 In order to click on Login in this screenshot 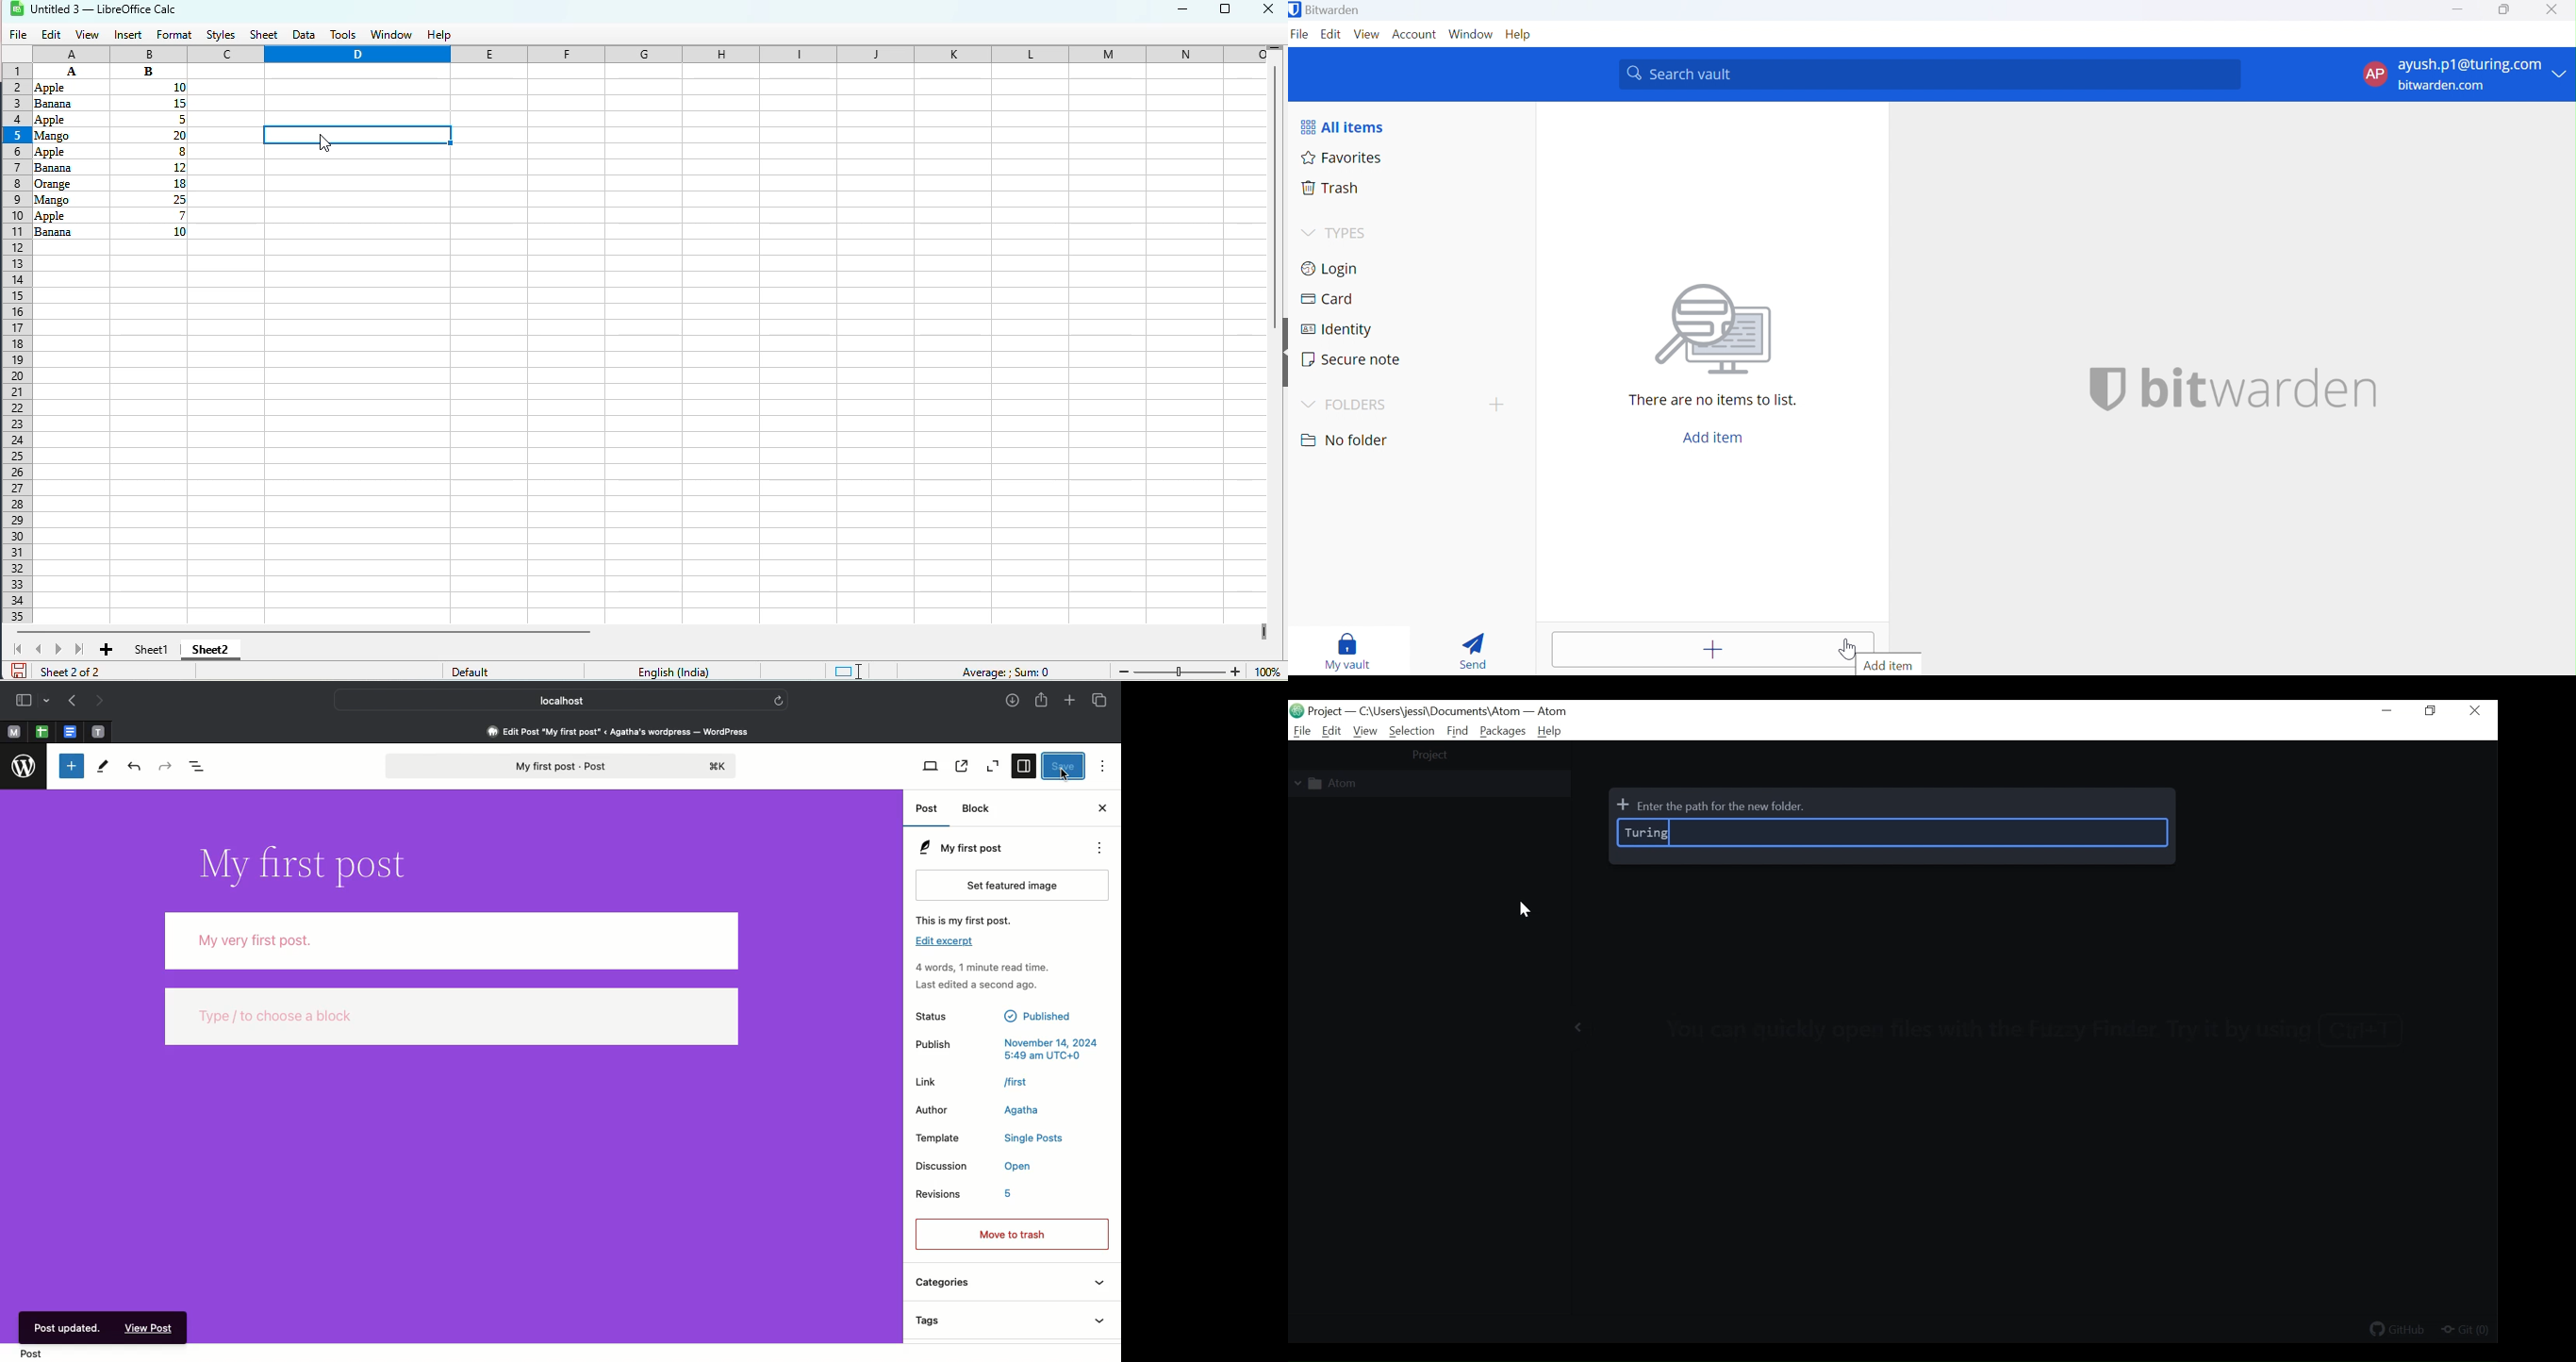, I will do `click(1330, 267)`.